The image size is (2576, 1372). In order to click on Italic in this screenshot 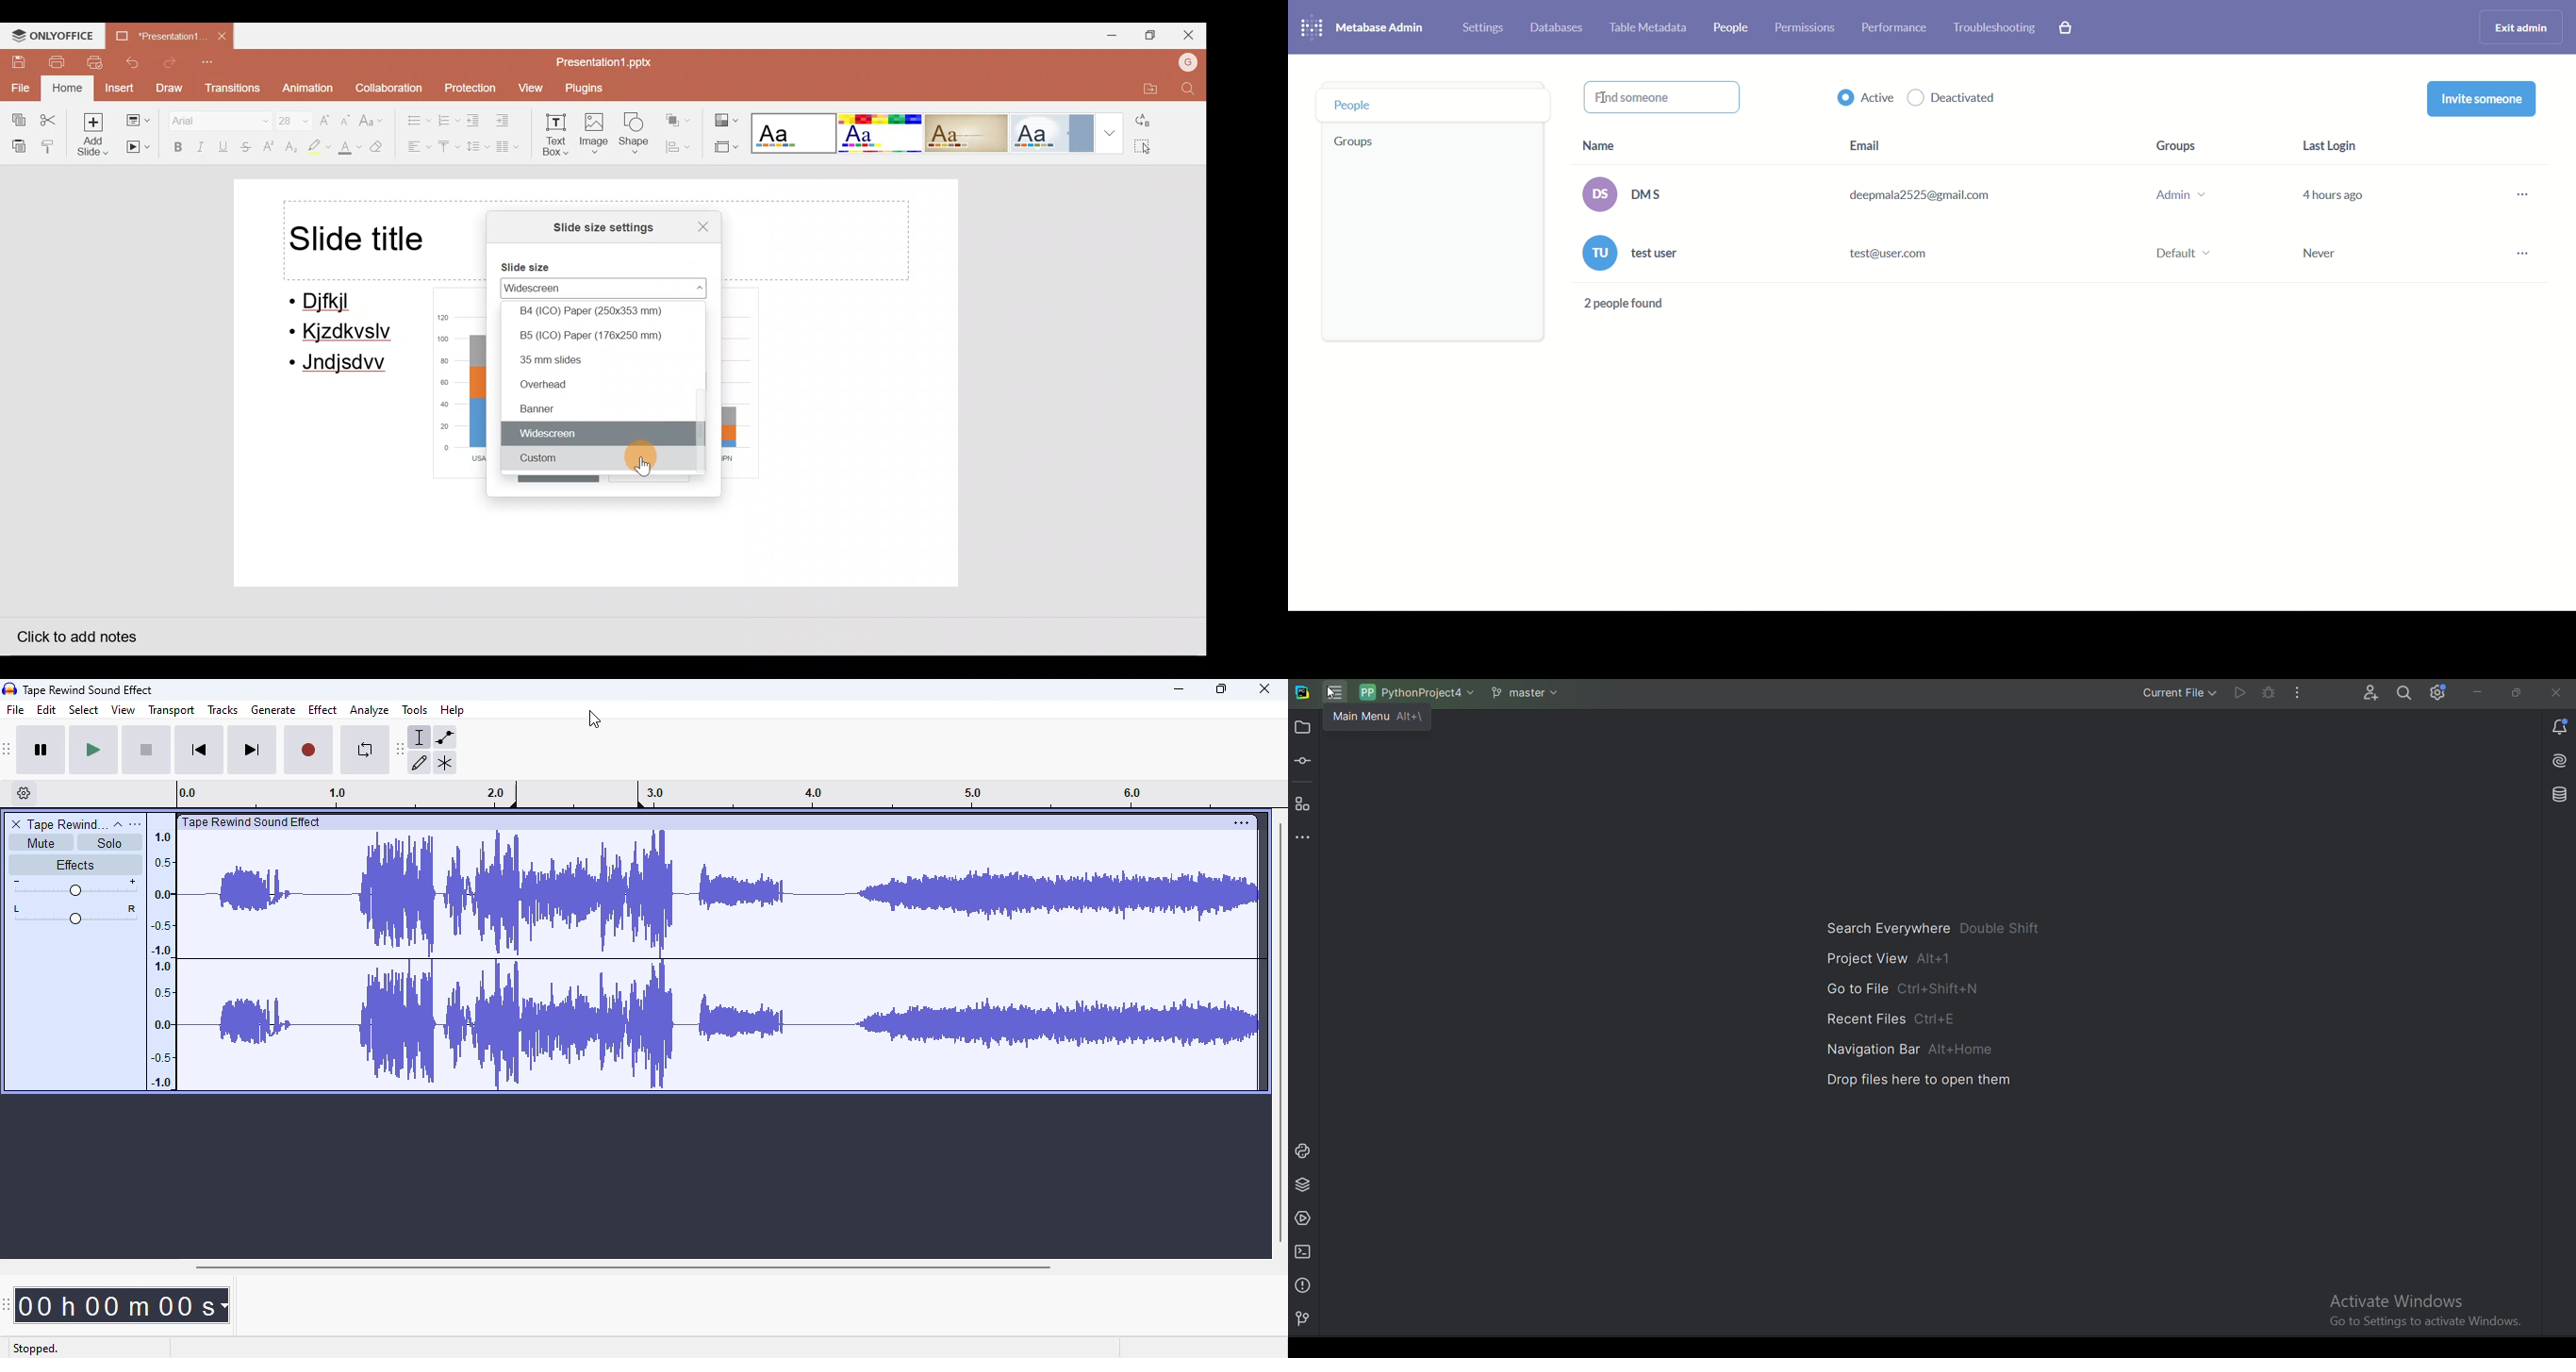, I will do `click(201, 146)`.